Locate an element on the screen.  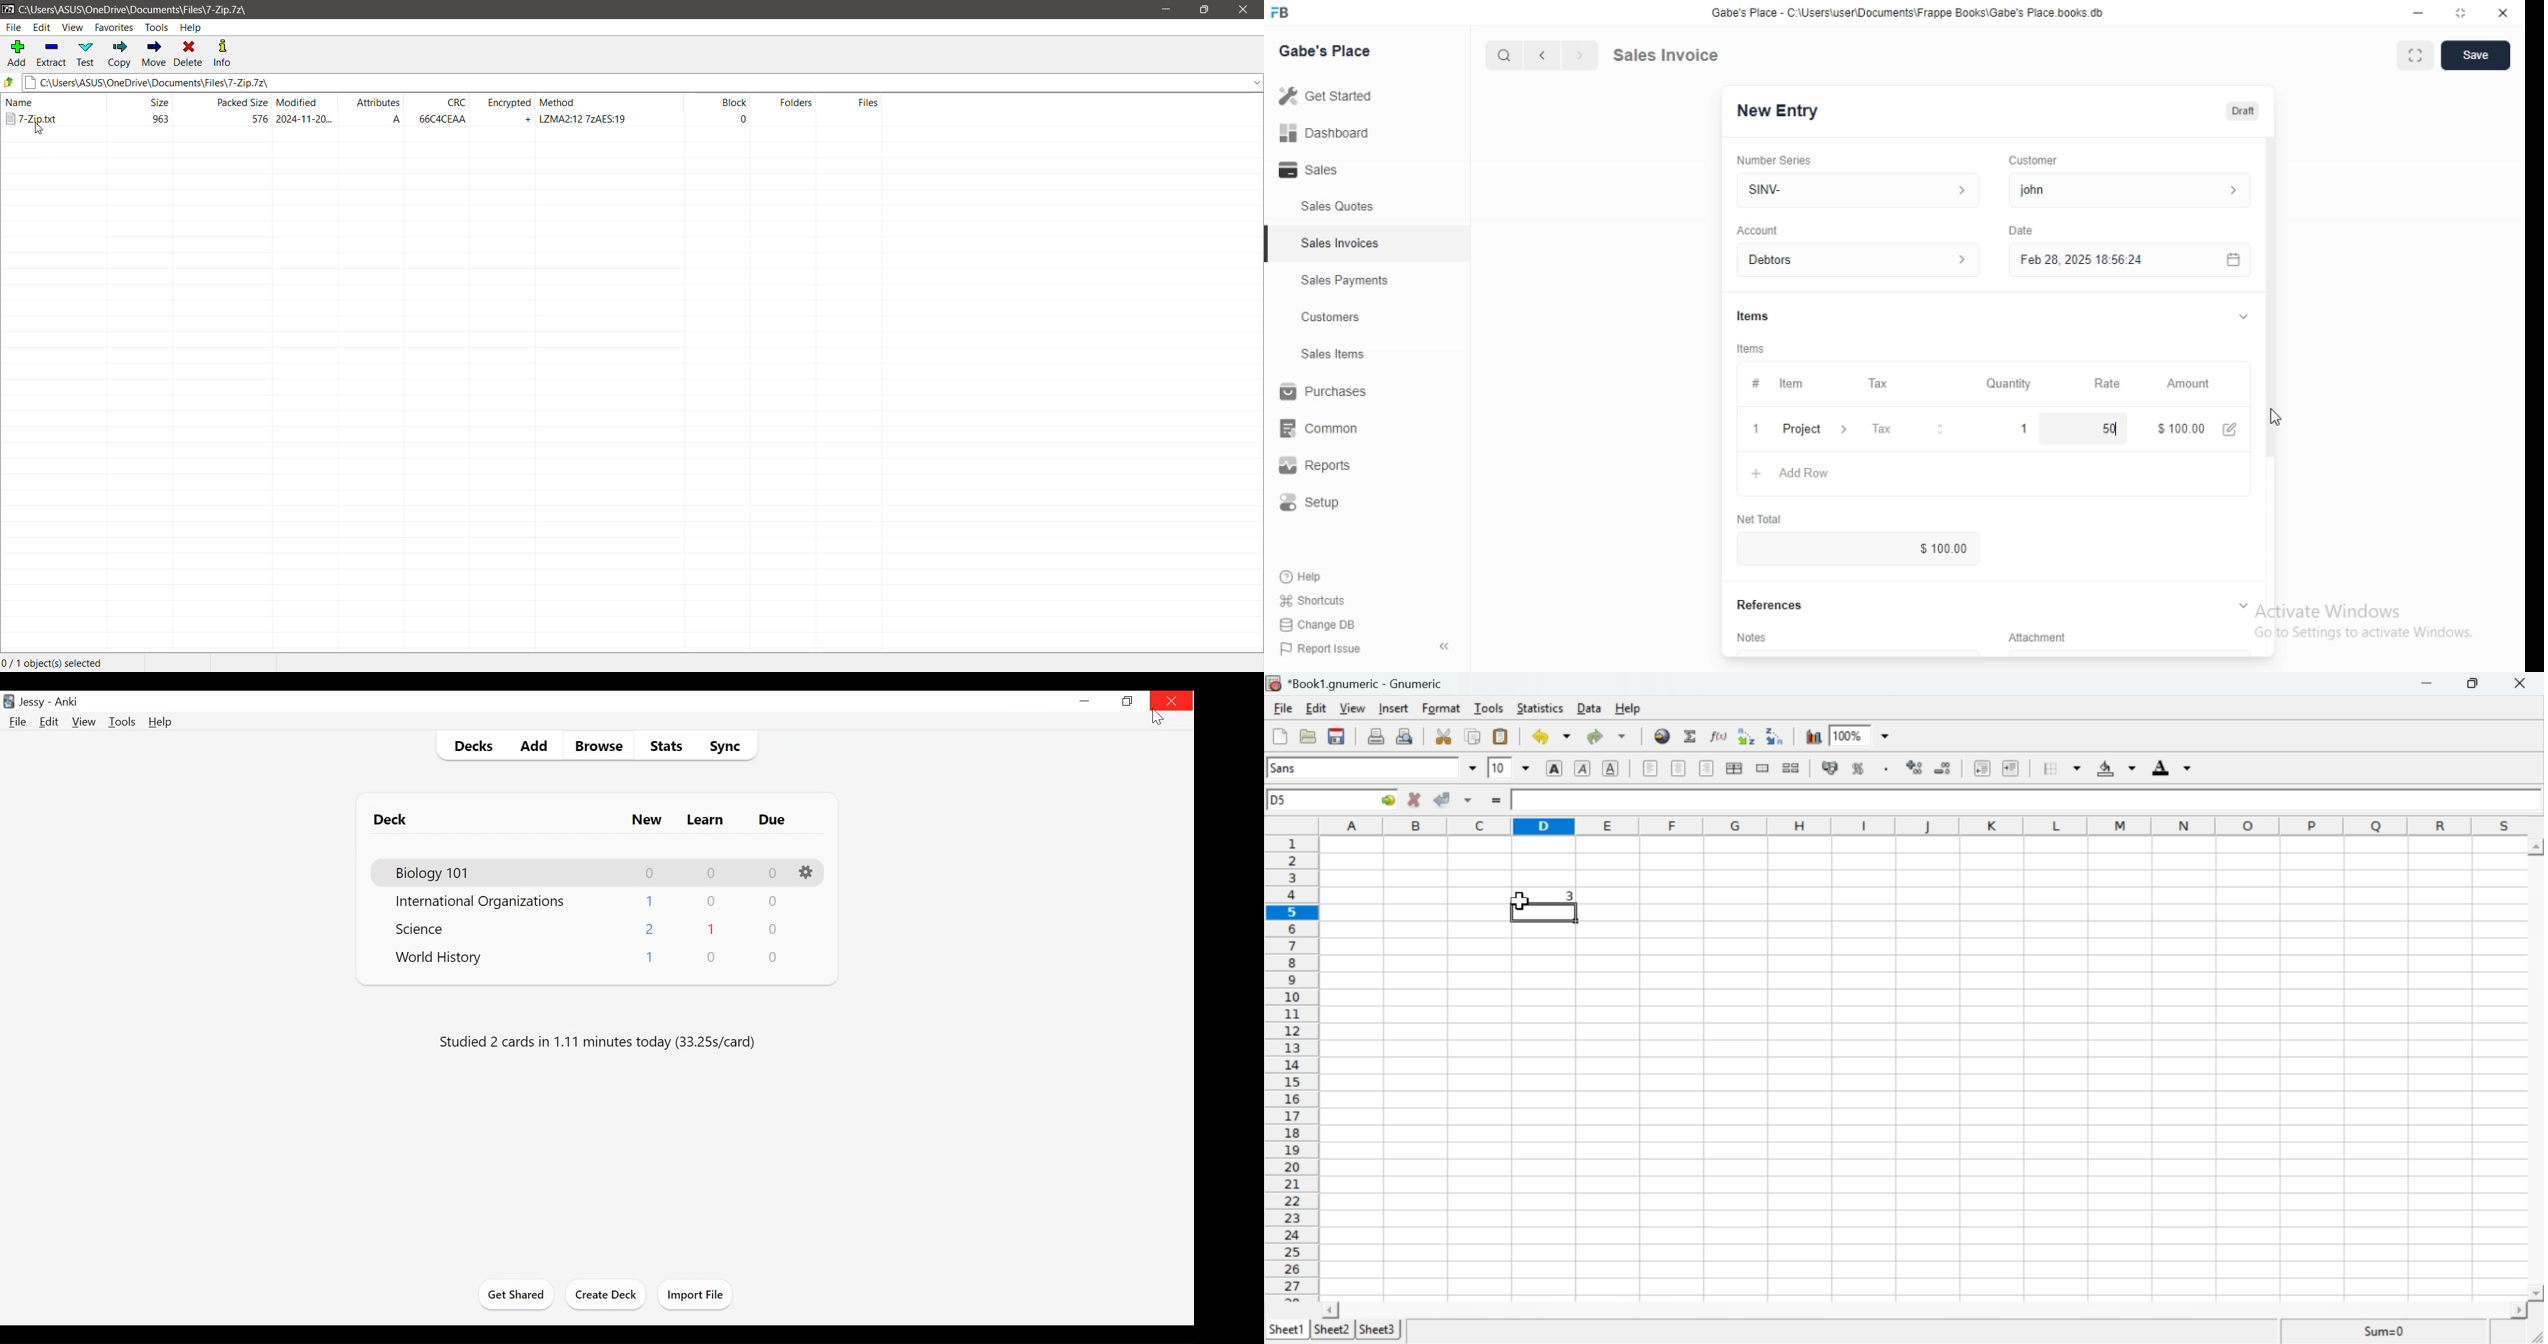
Undo is located at coordinates (1551, 737).